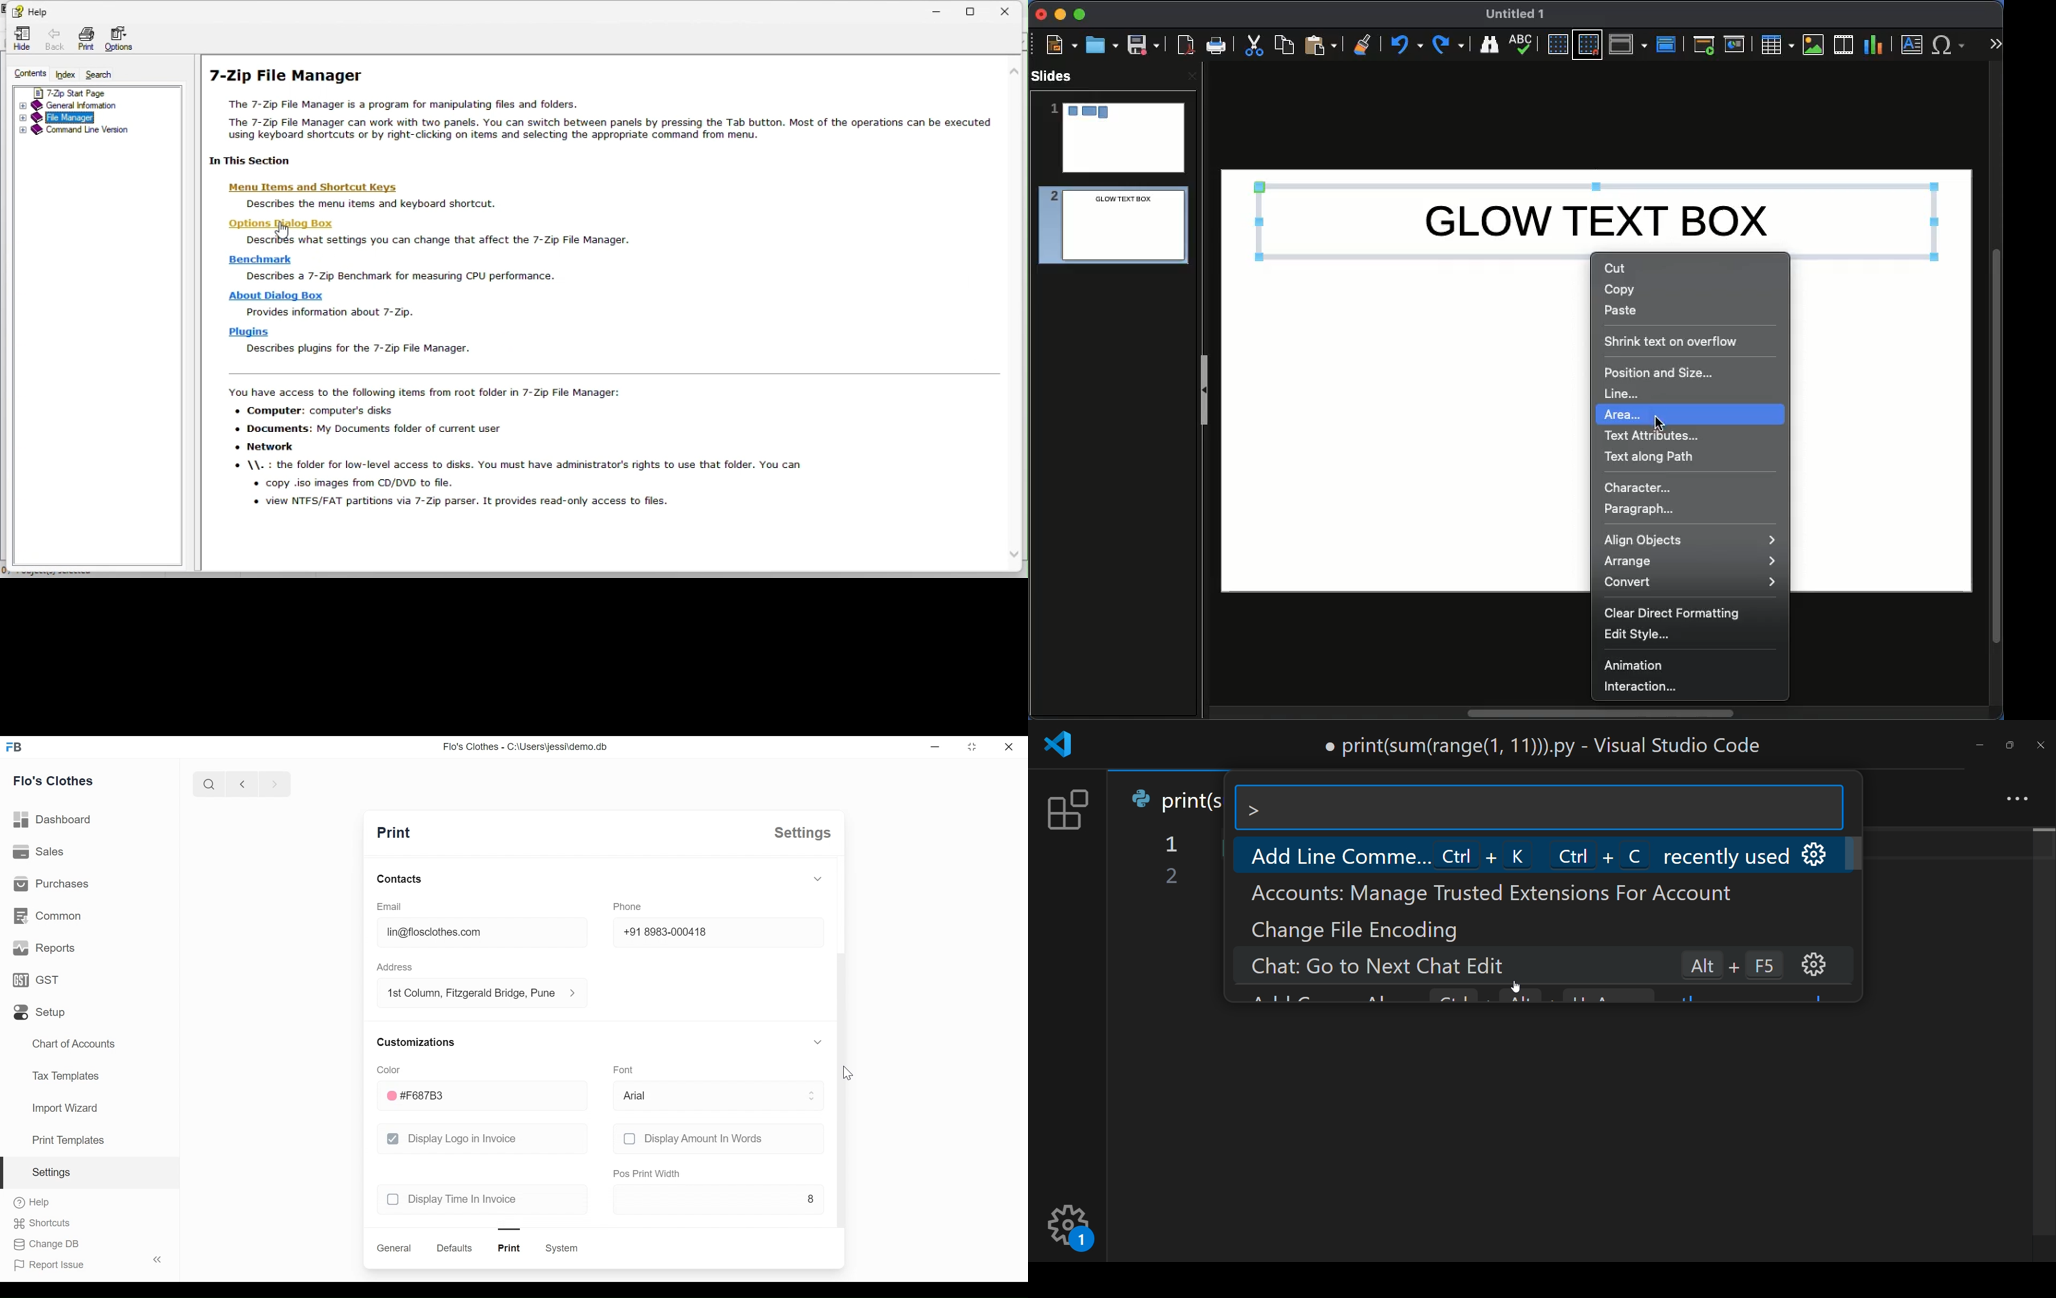  I want to click on lin@floclothes.com, so click(483, 932).